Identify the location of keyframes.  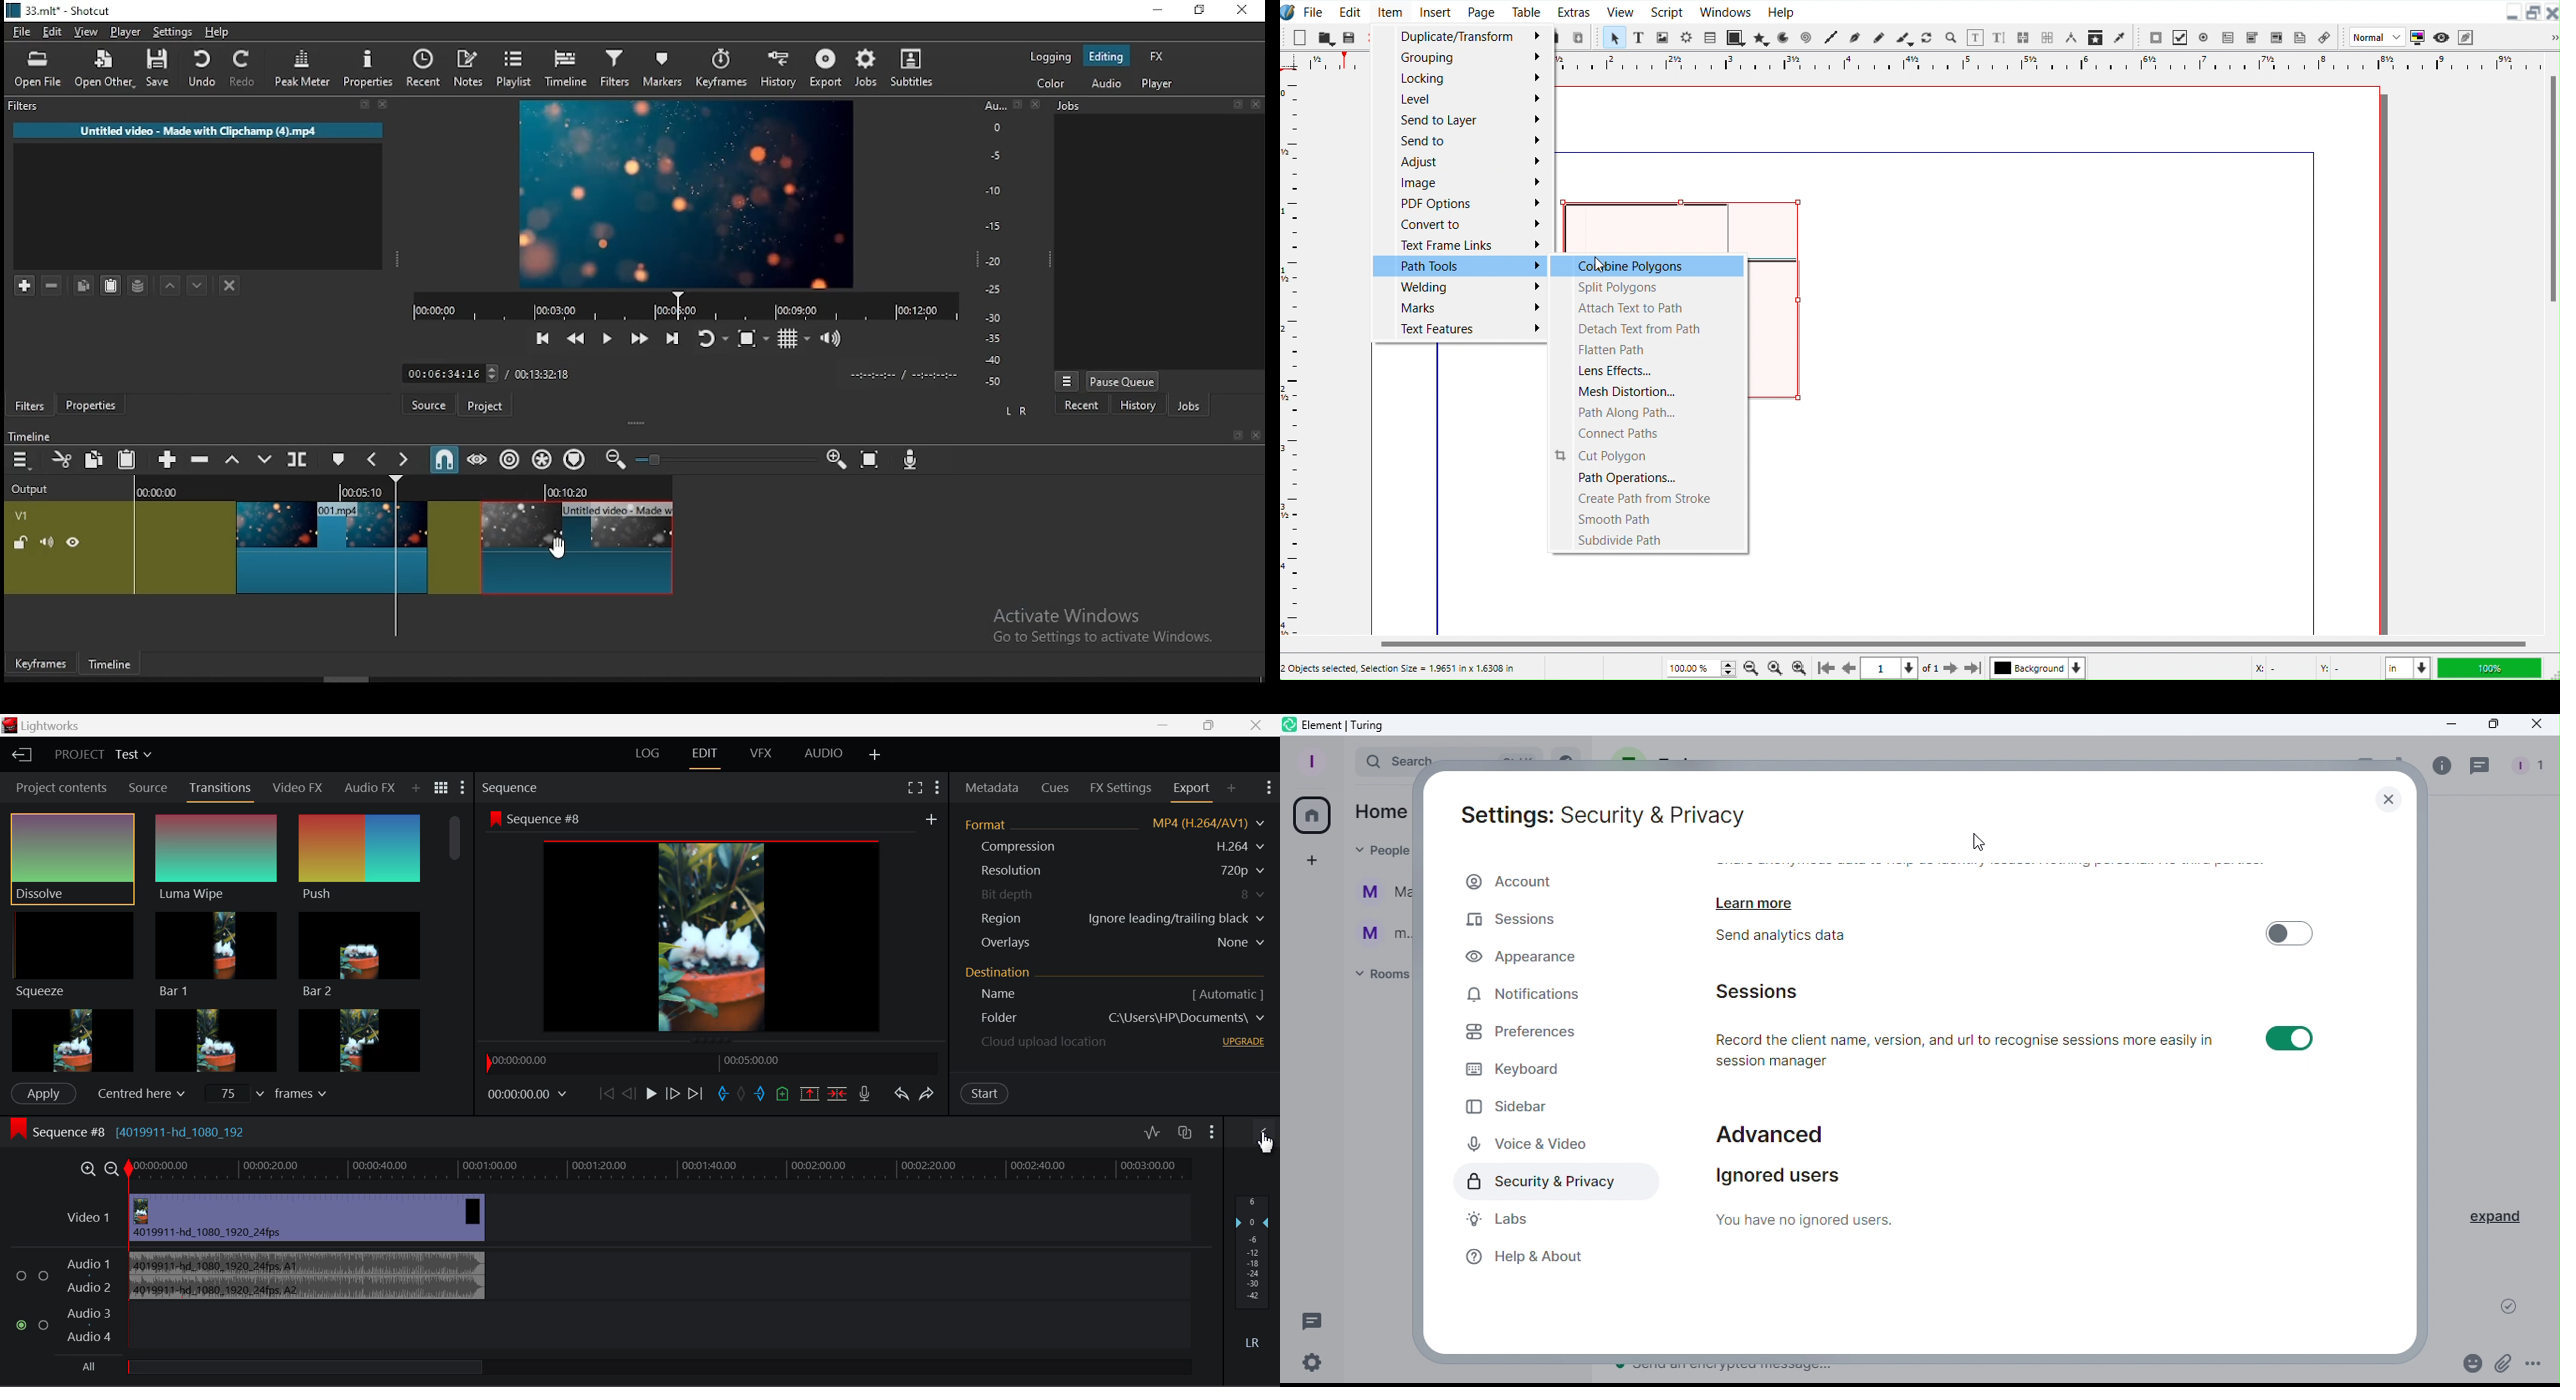
(721, 69).